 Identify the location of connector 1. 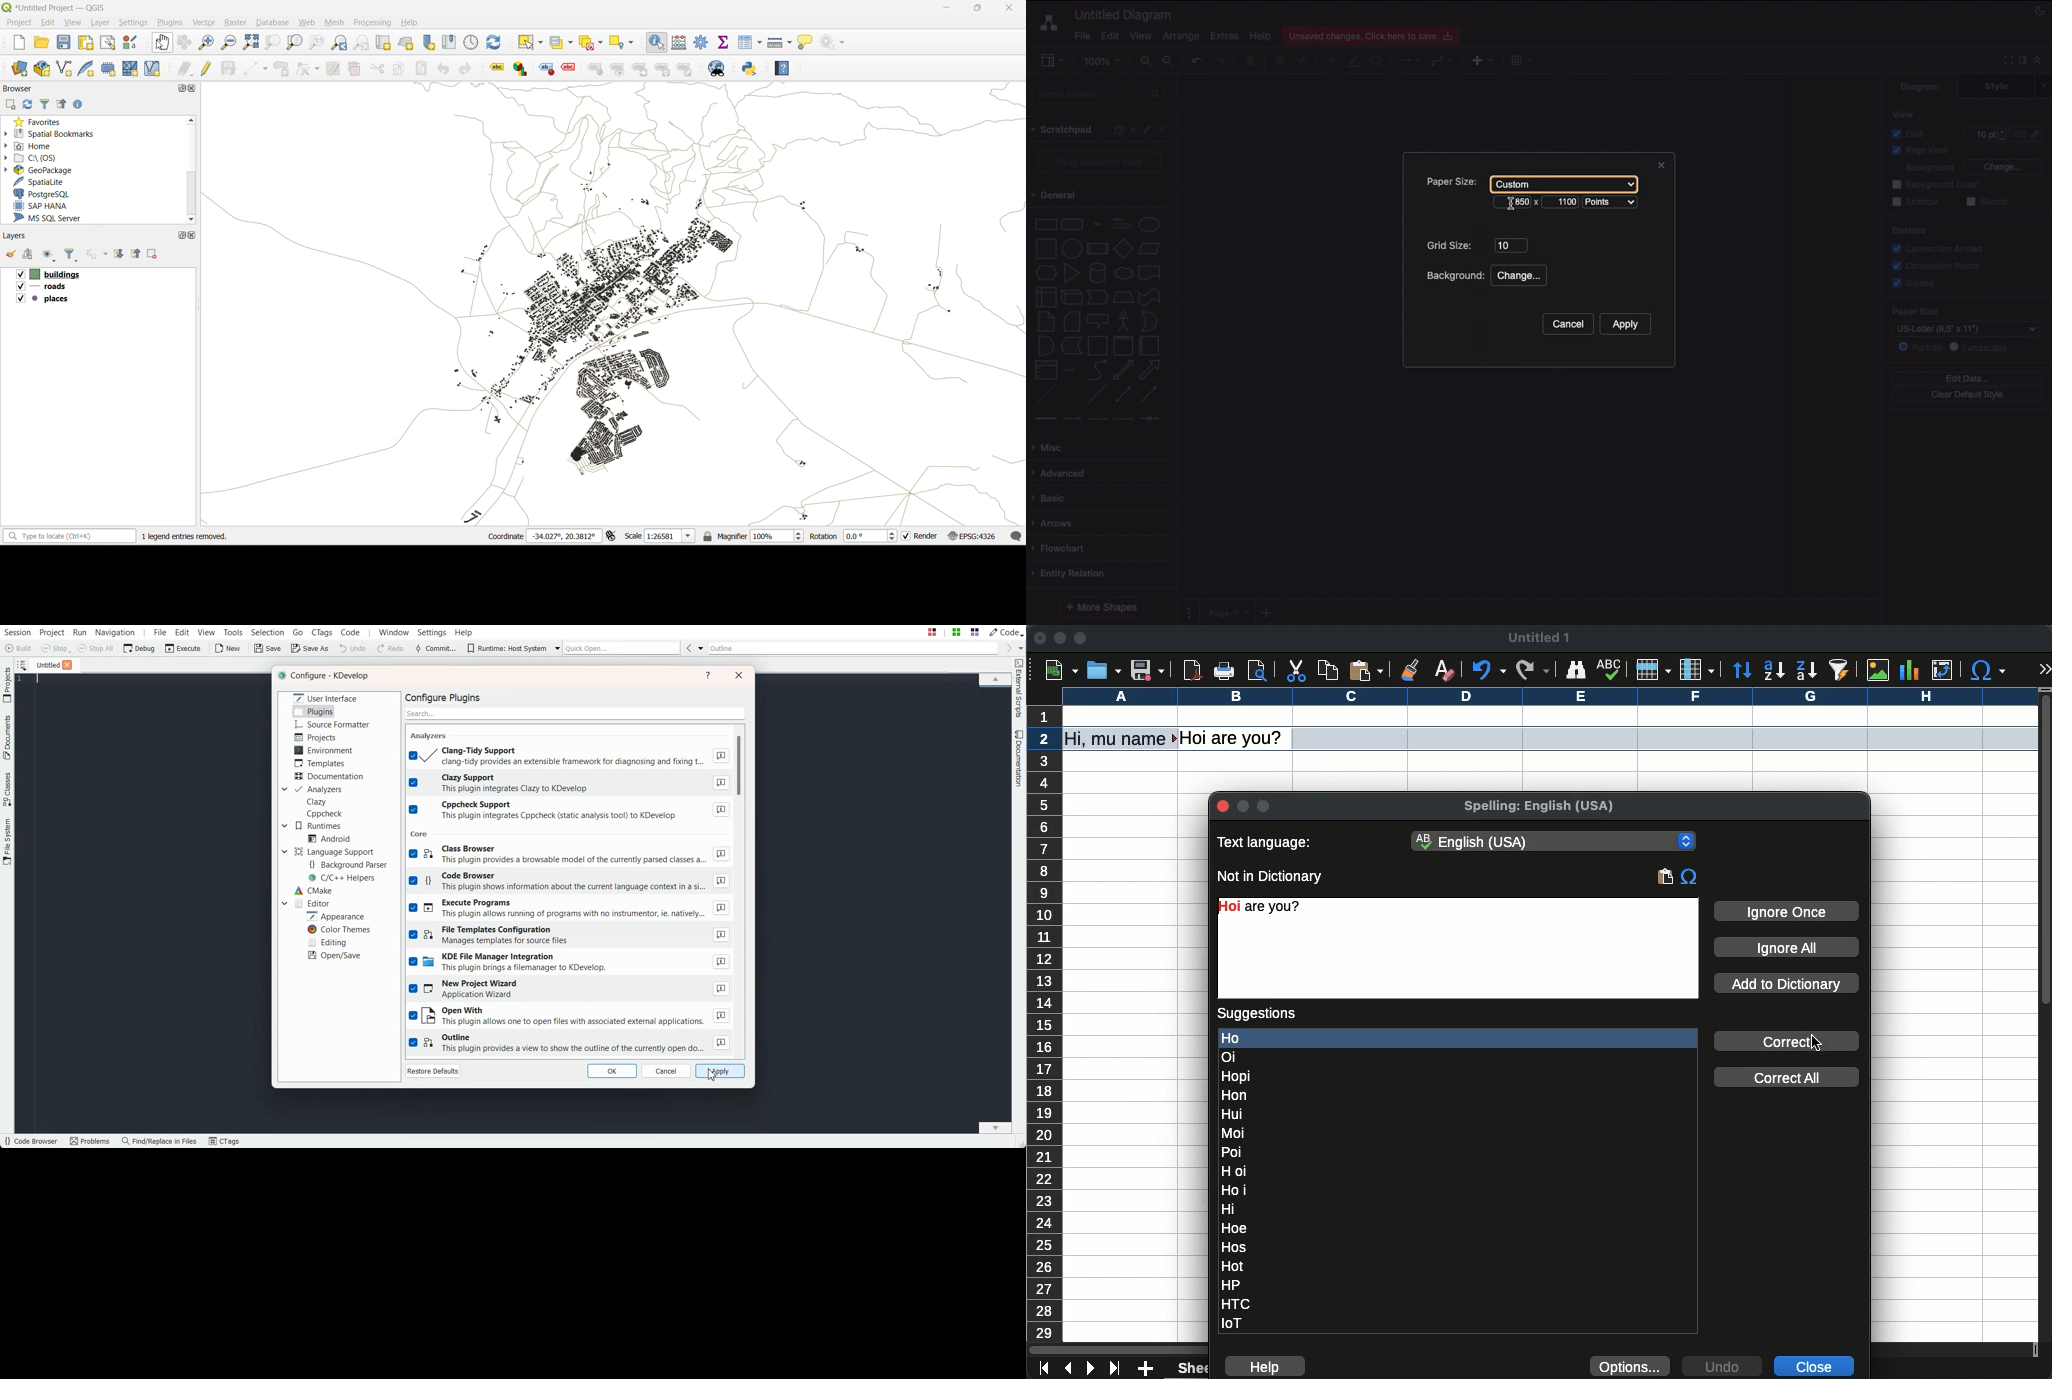
(1044, 419).